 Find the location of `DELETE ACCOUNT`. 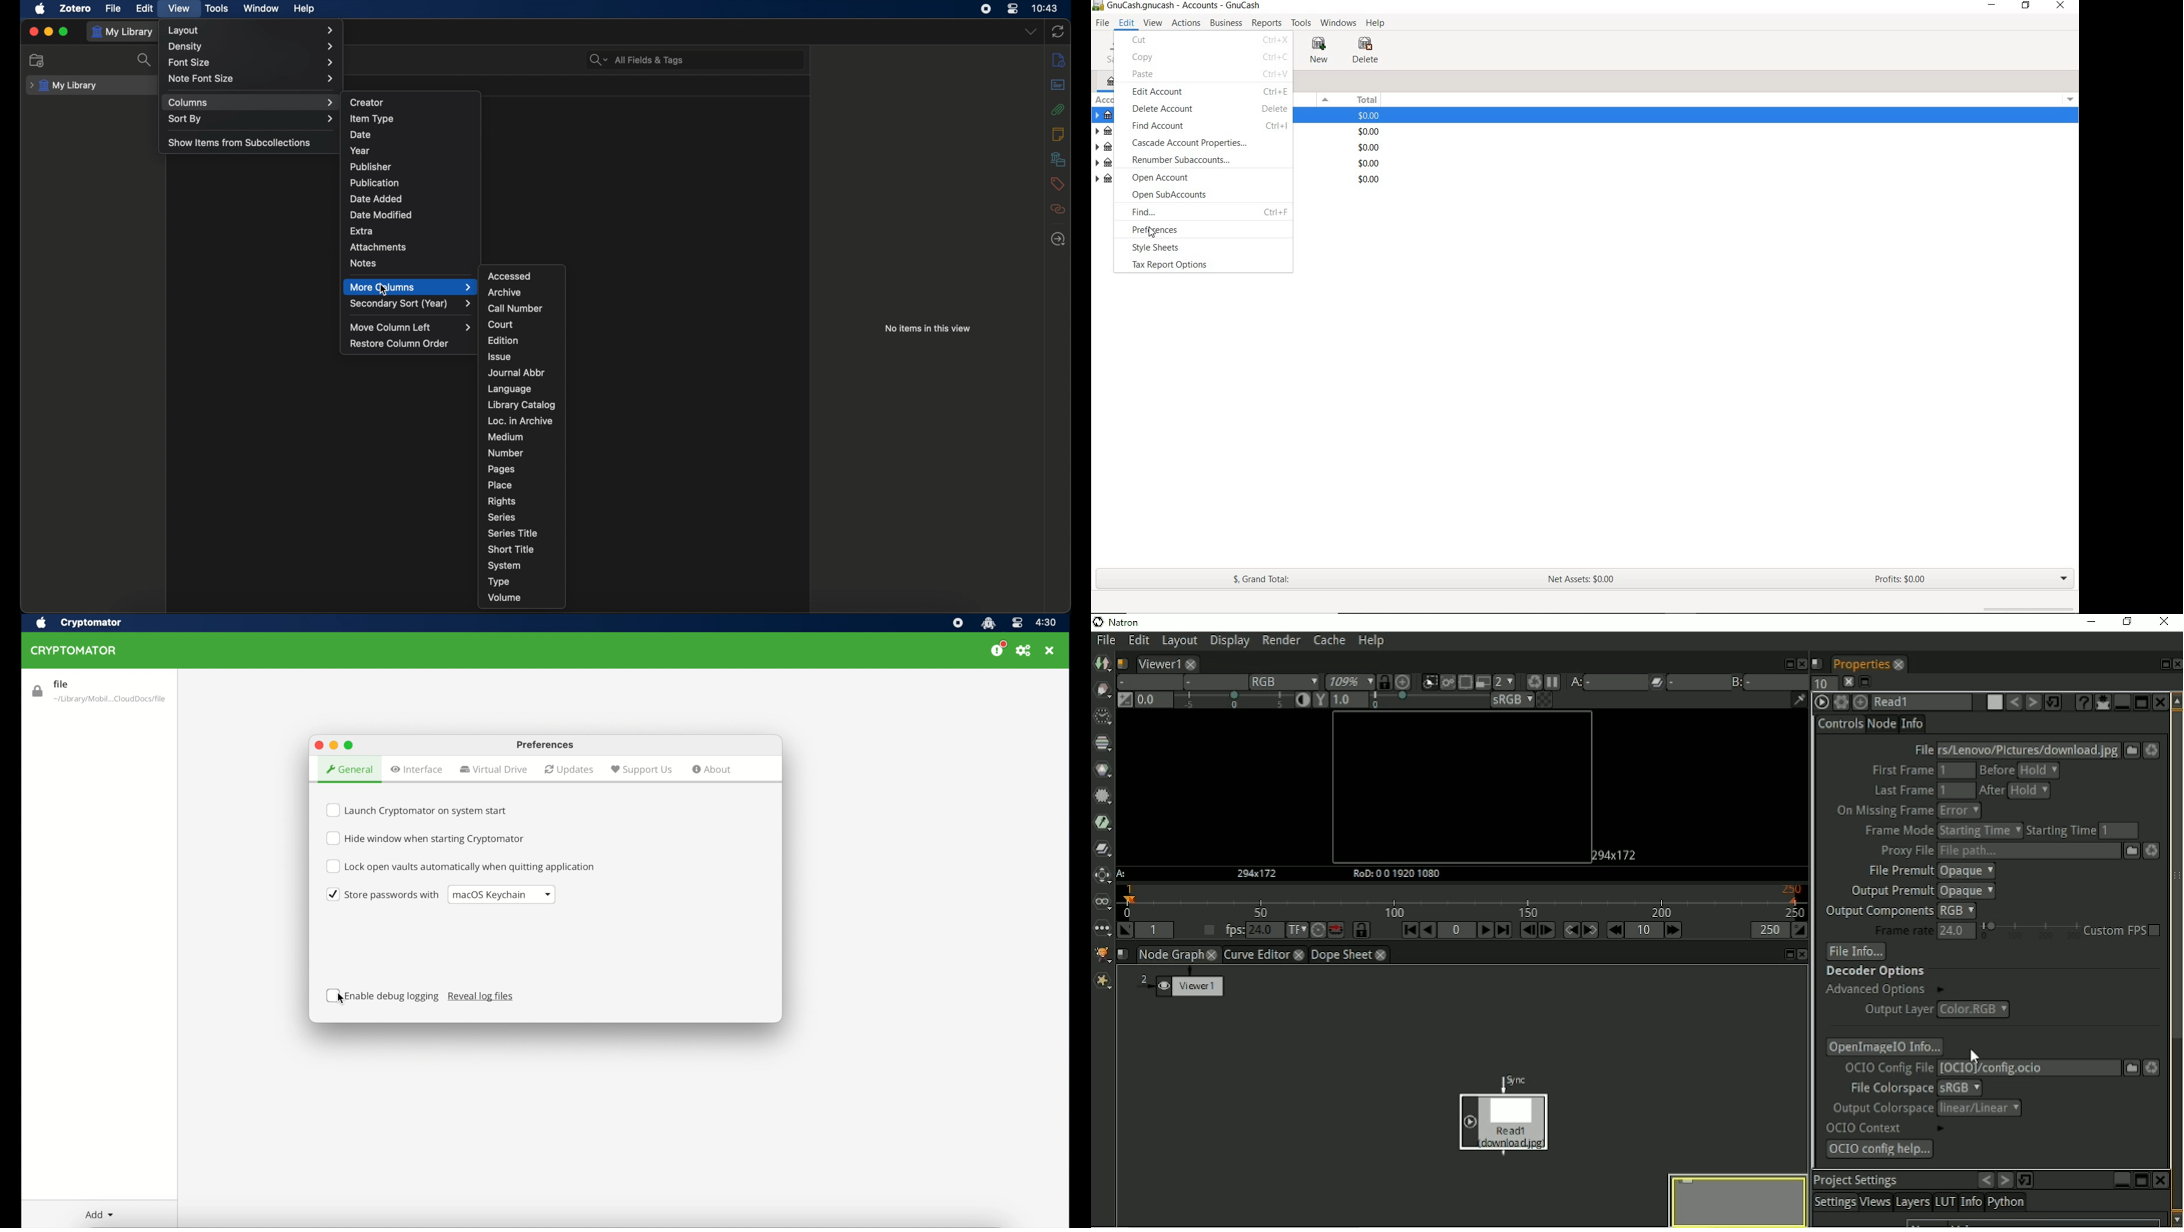

DELETE ACCOUNT is located at coordinates (1209, 108).